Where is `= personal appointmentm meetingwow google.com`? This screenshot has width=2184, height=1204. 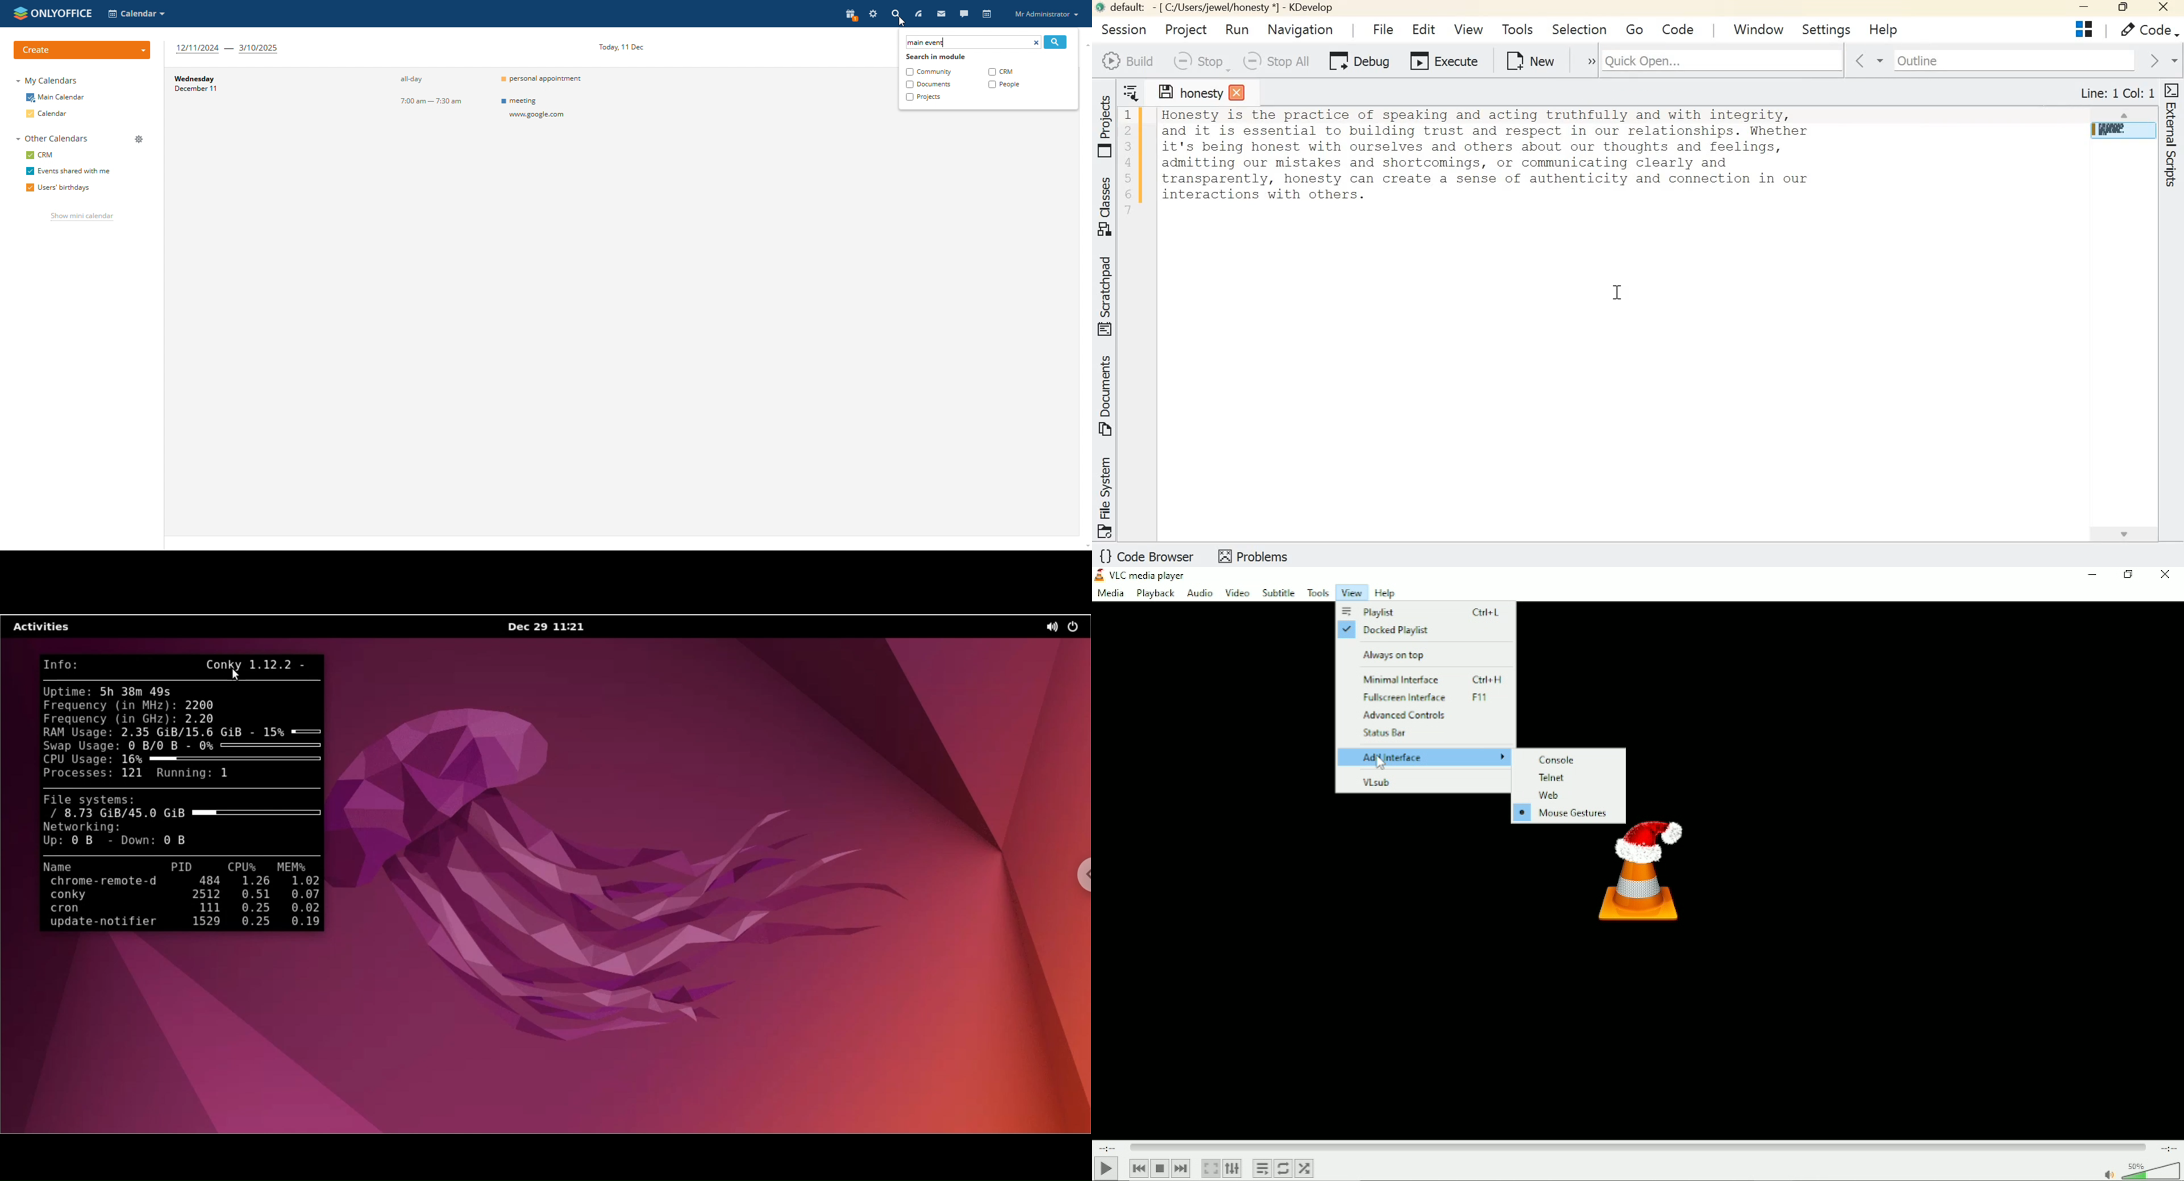 = personal appointmentm meetingwow google.com is located at coordinates (547, 110).